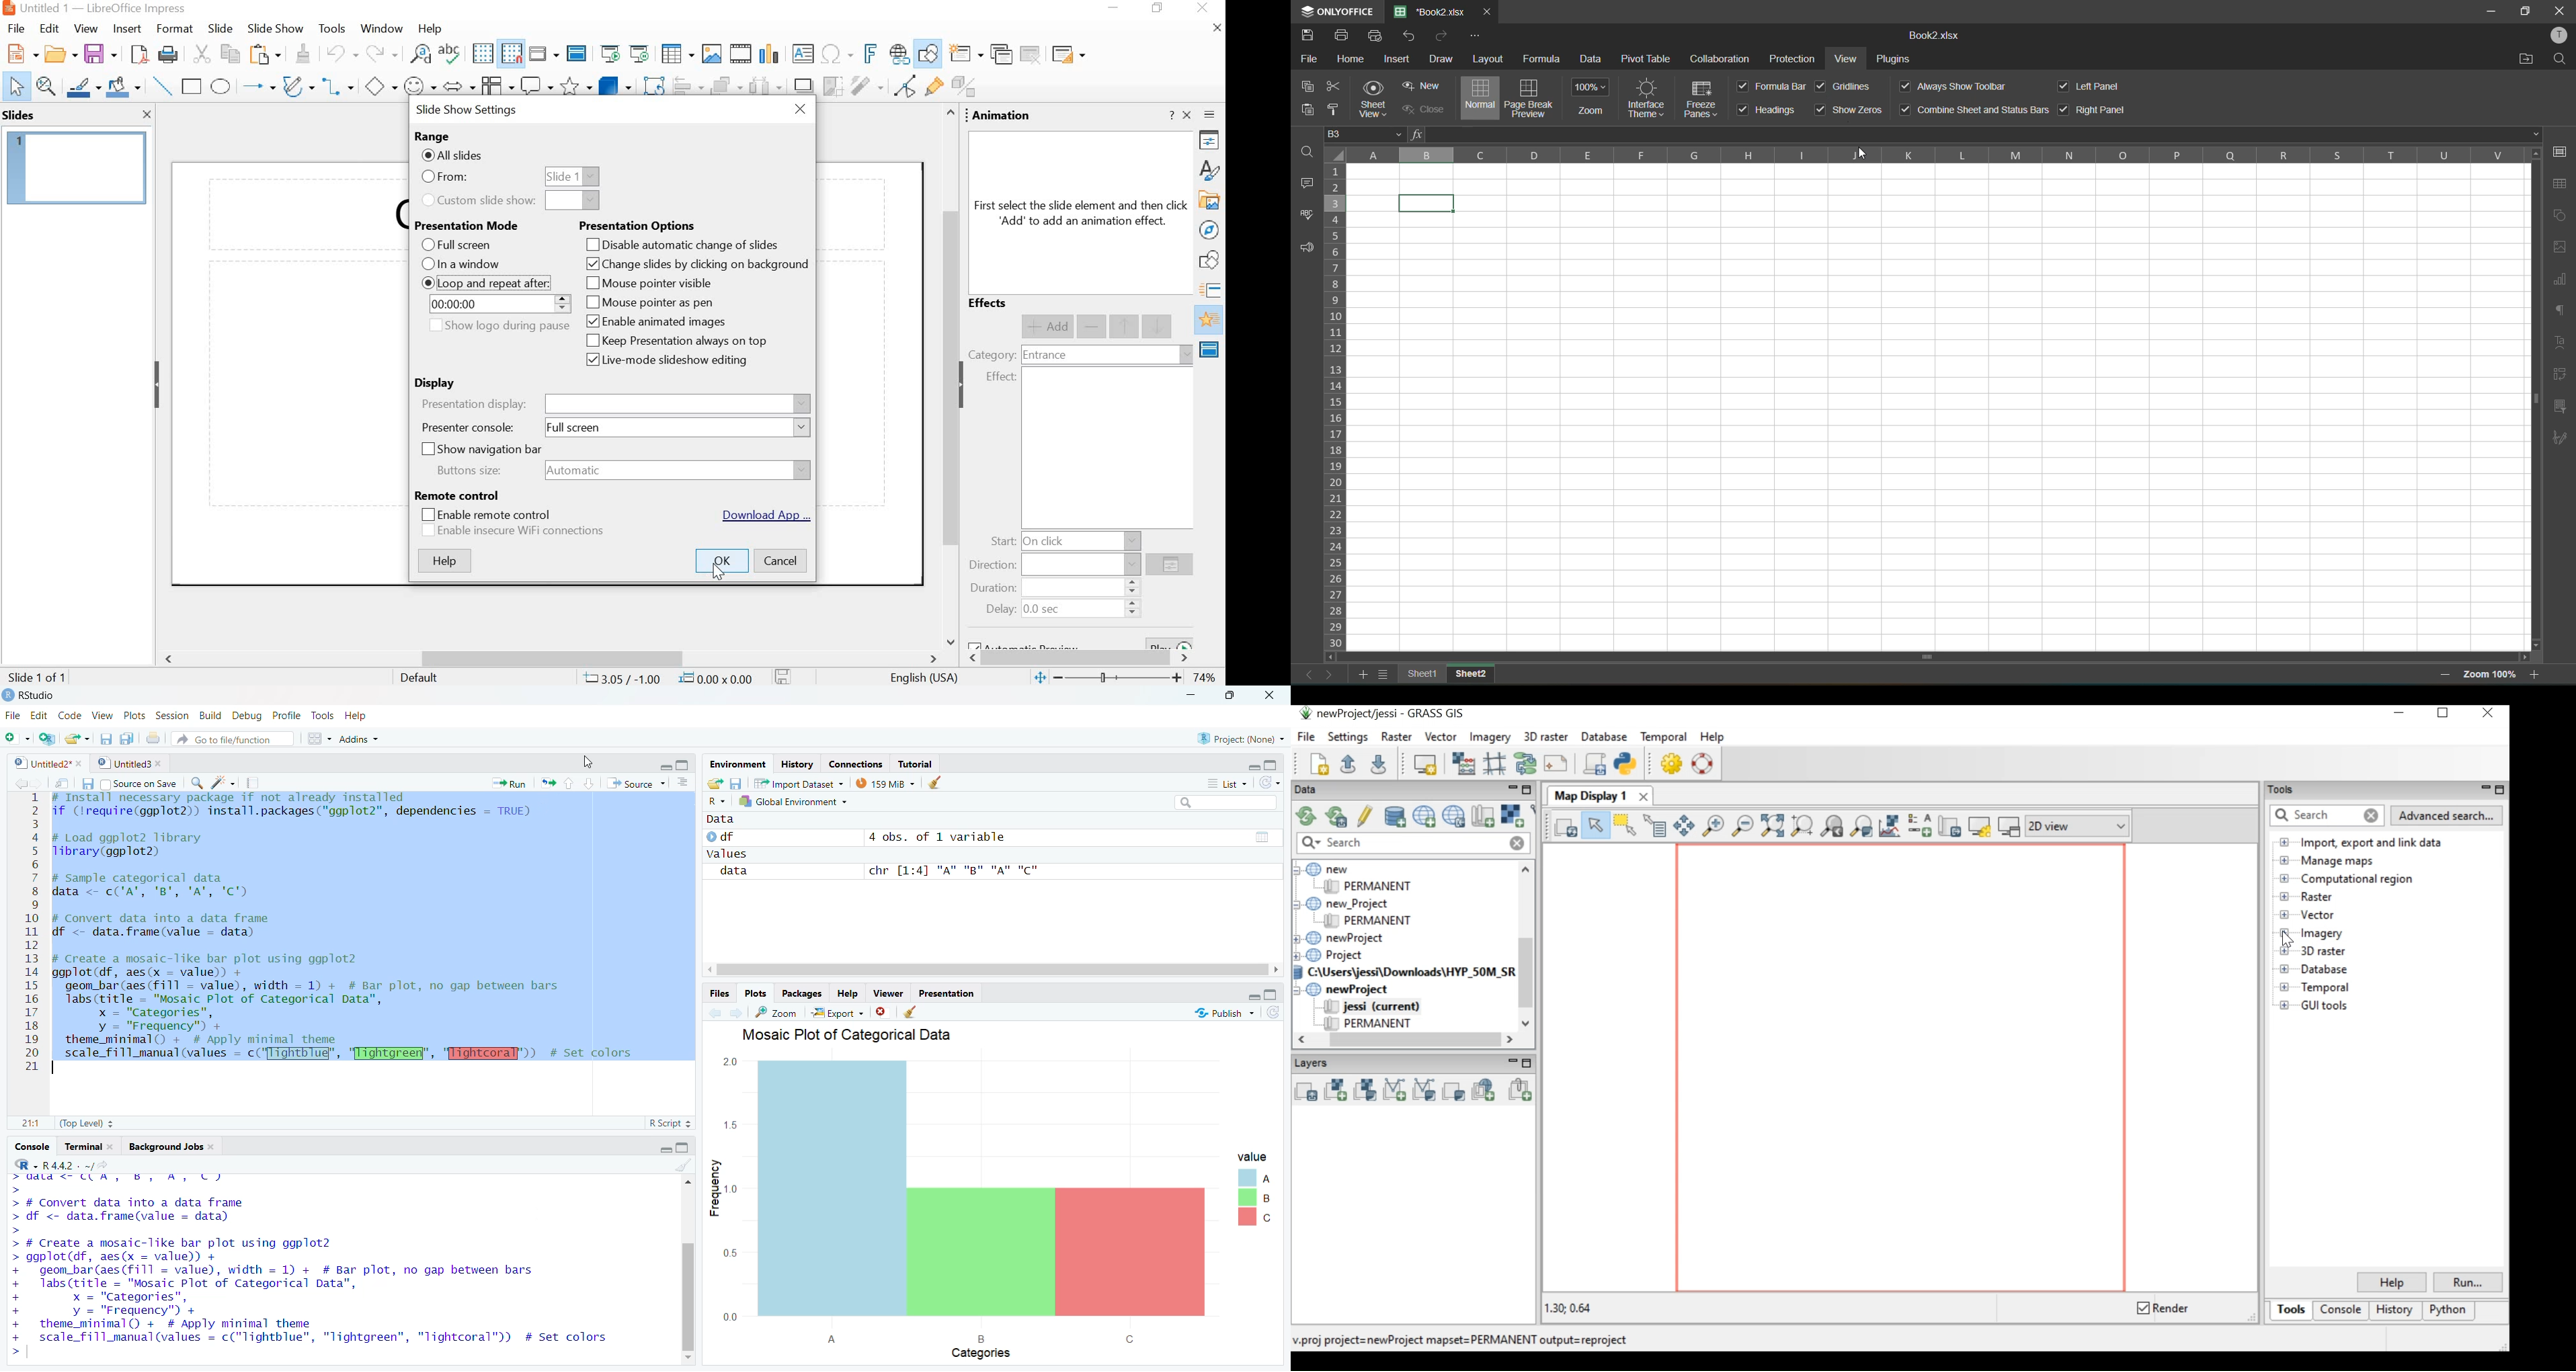 The width and height of the screenshot is (2576, 1372). What do you see at coordinates (1338, 87) in the screenshot?
I see `cut` at bounding box center [1338, 87].